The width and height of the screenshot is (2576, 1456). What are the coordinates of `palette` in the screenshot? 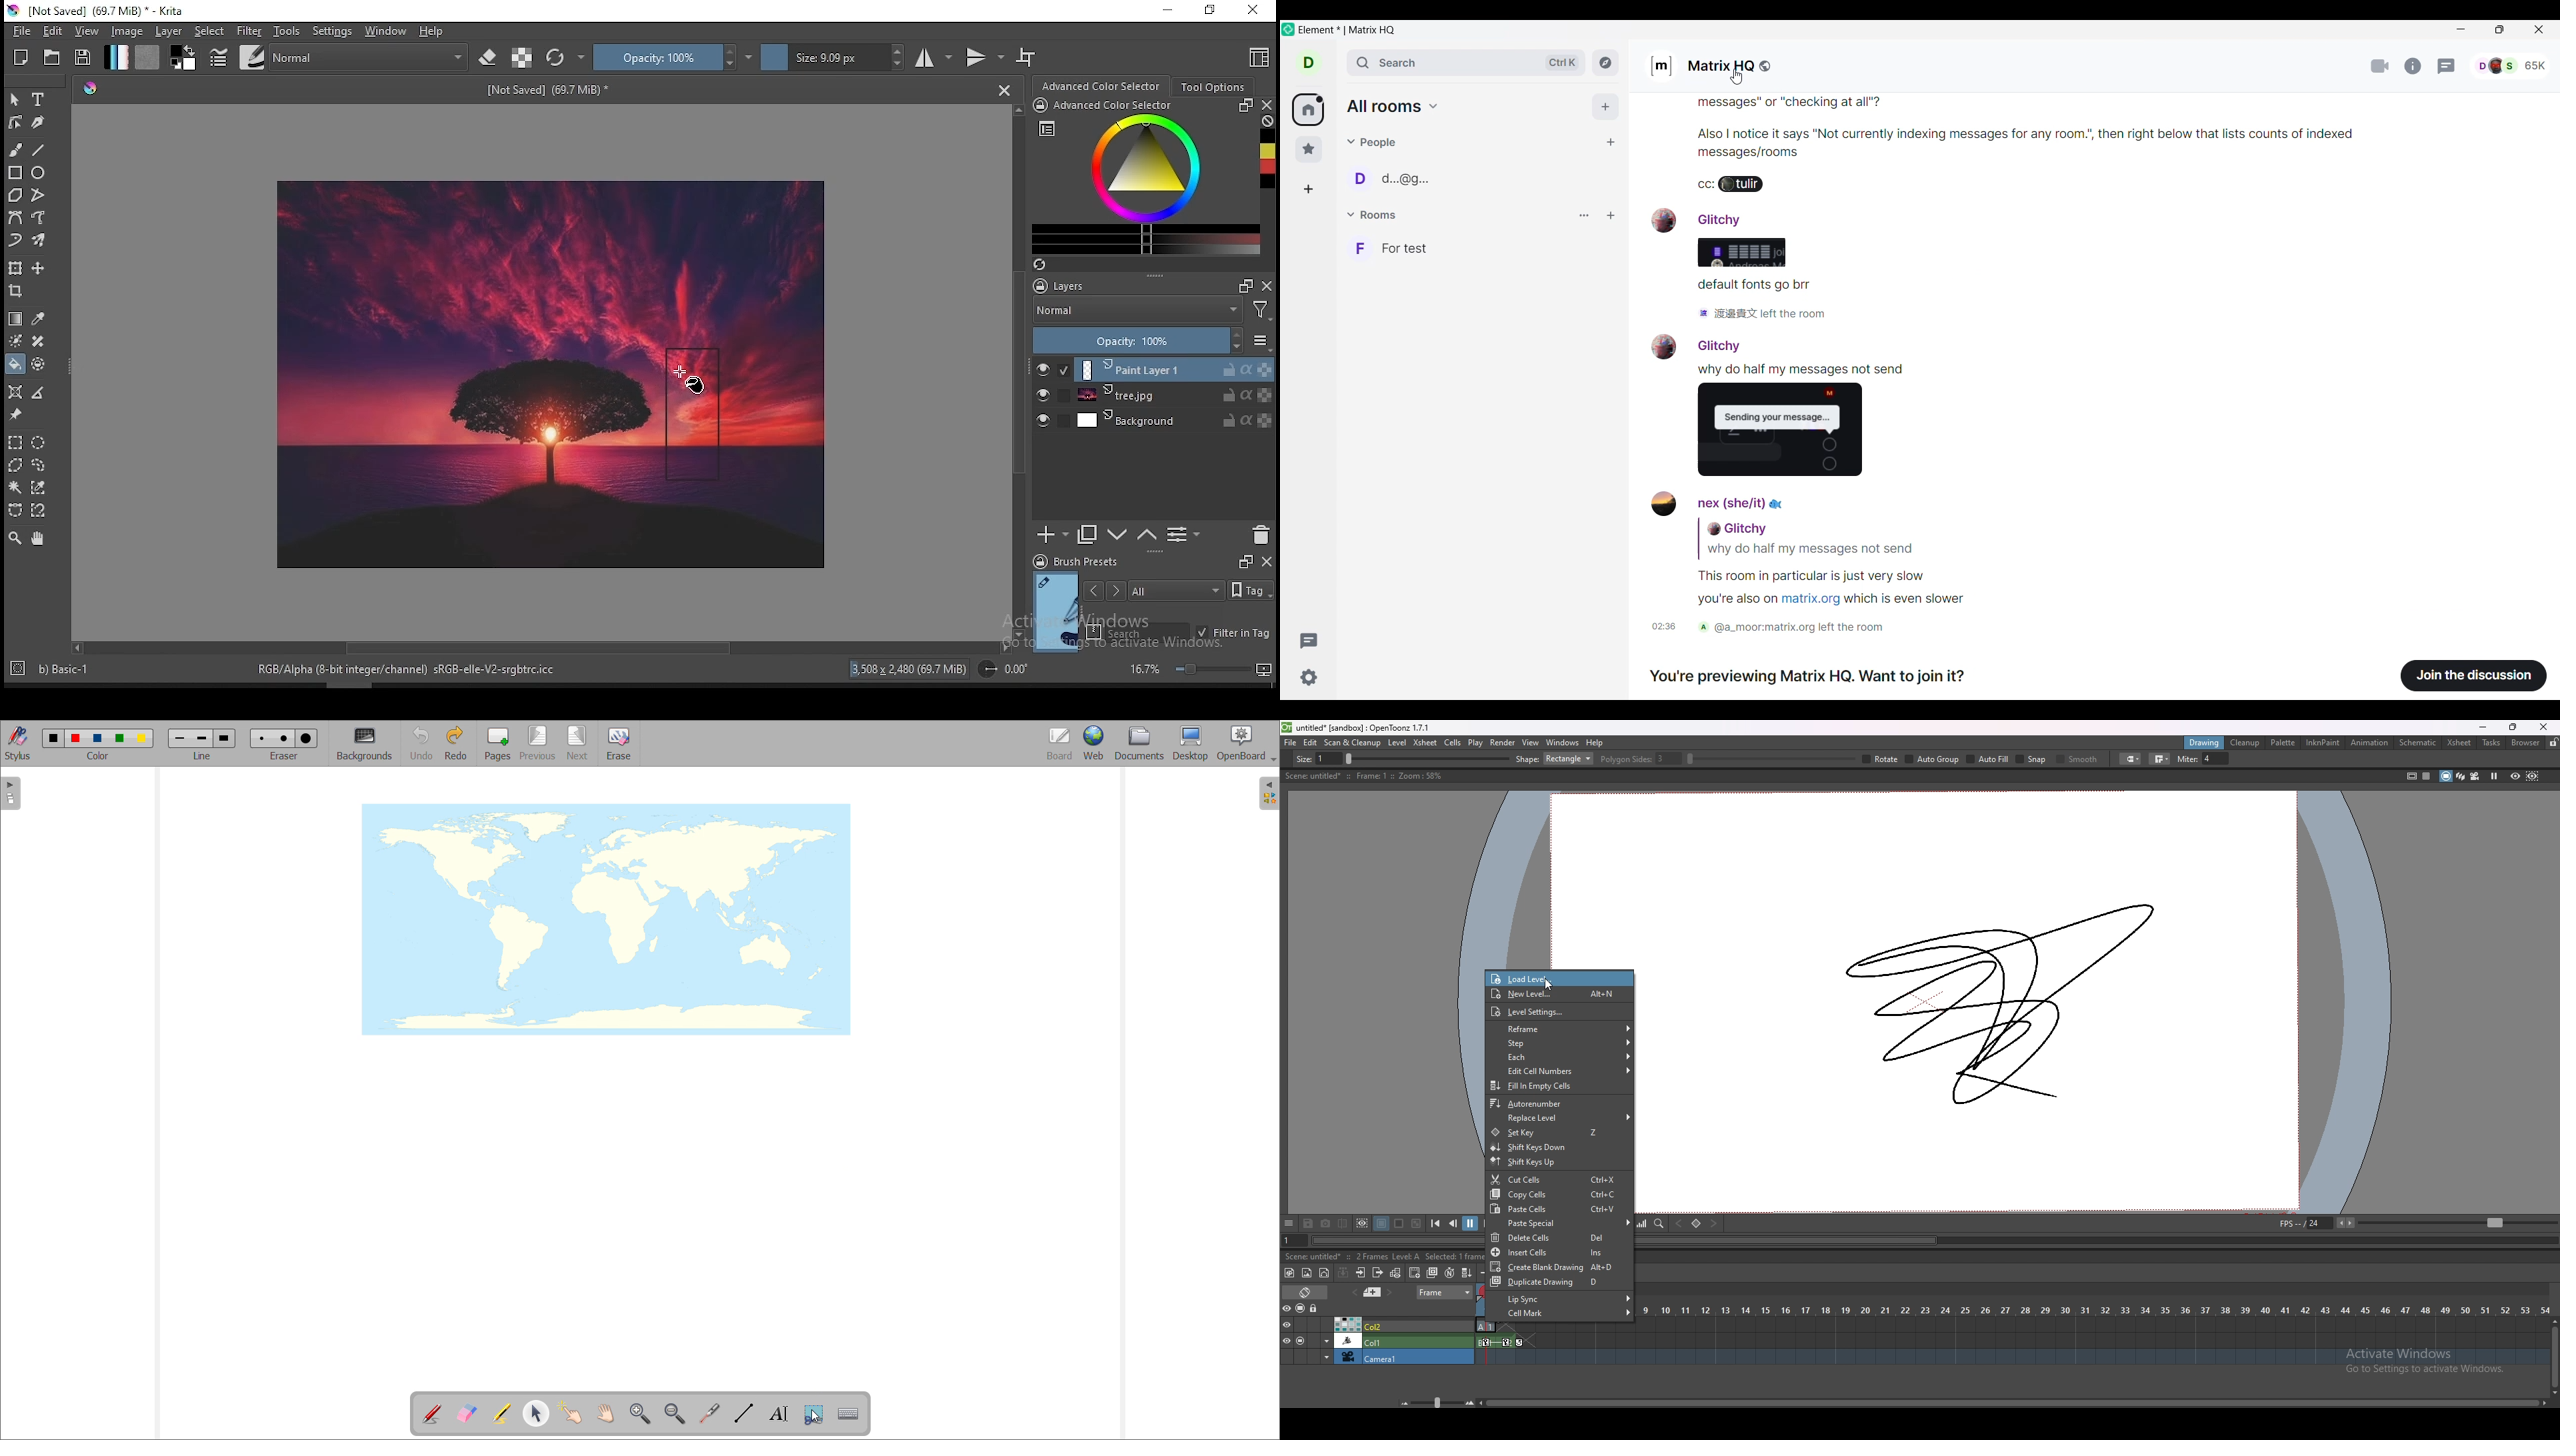 It's located at (2283, 742).